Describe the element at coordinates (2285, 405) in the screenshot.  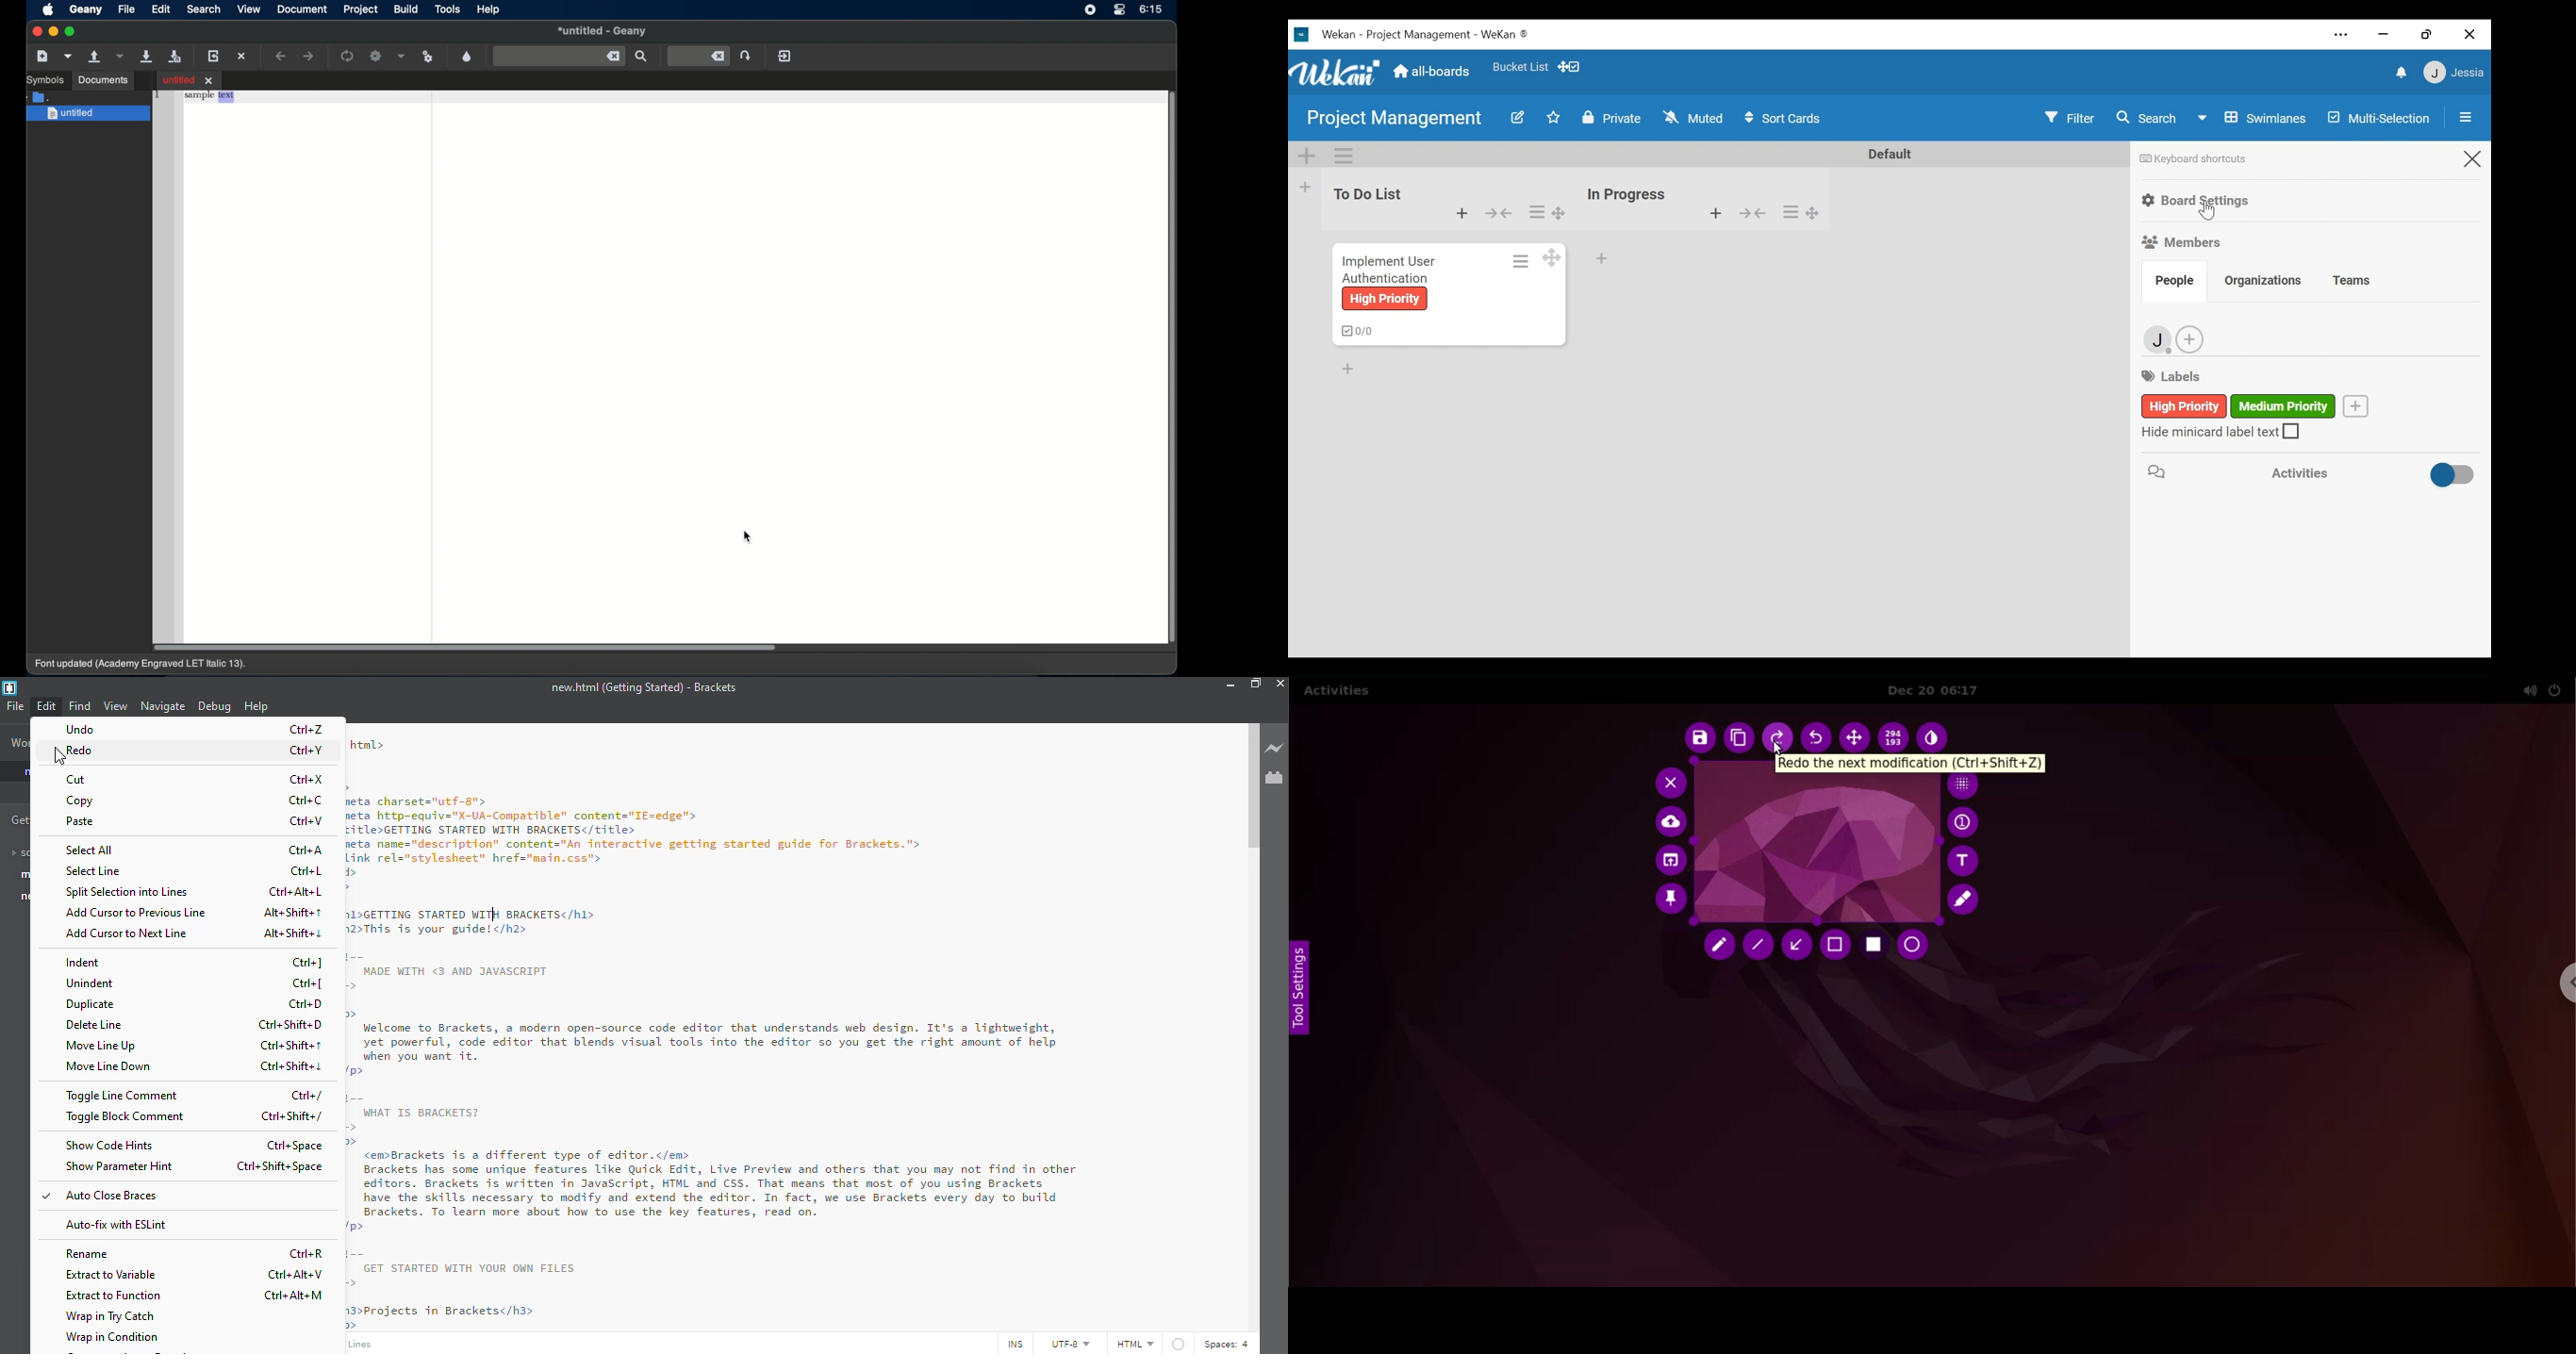
I see `medium priority` at that location.